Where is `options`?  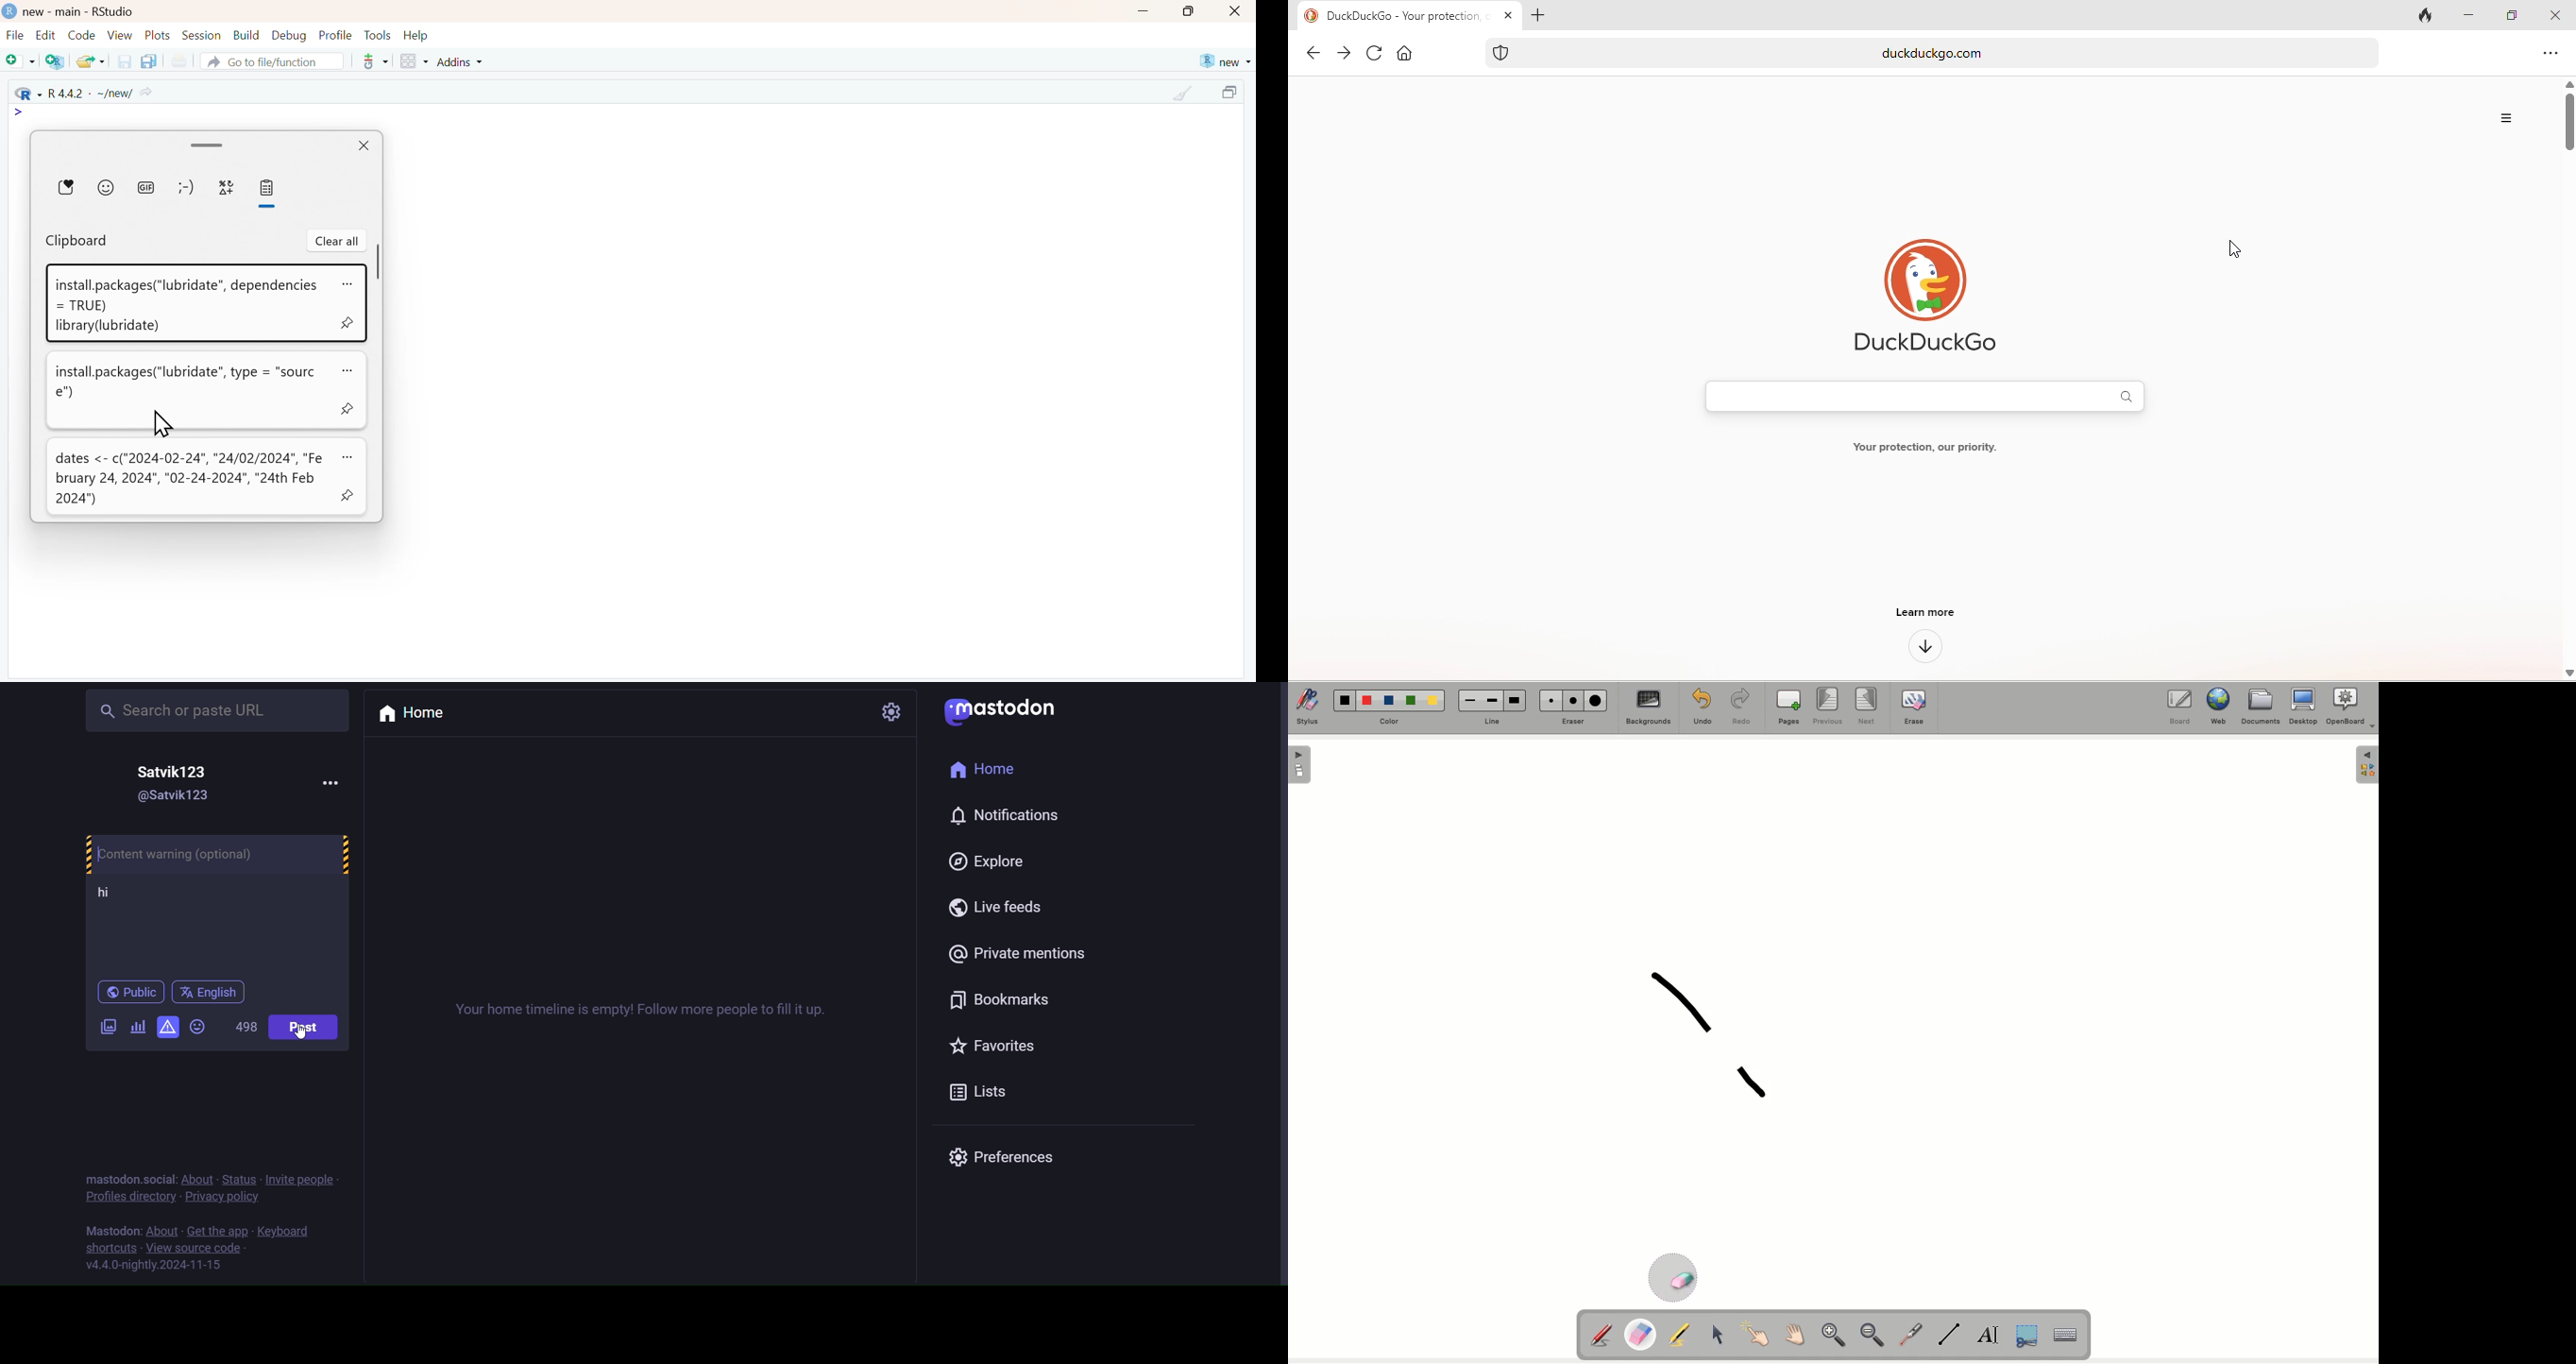 options is located at coordinates (2503, 118).